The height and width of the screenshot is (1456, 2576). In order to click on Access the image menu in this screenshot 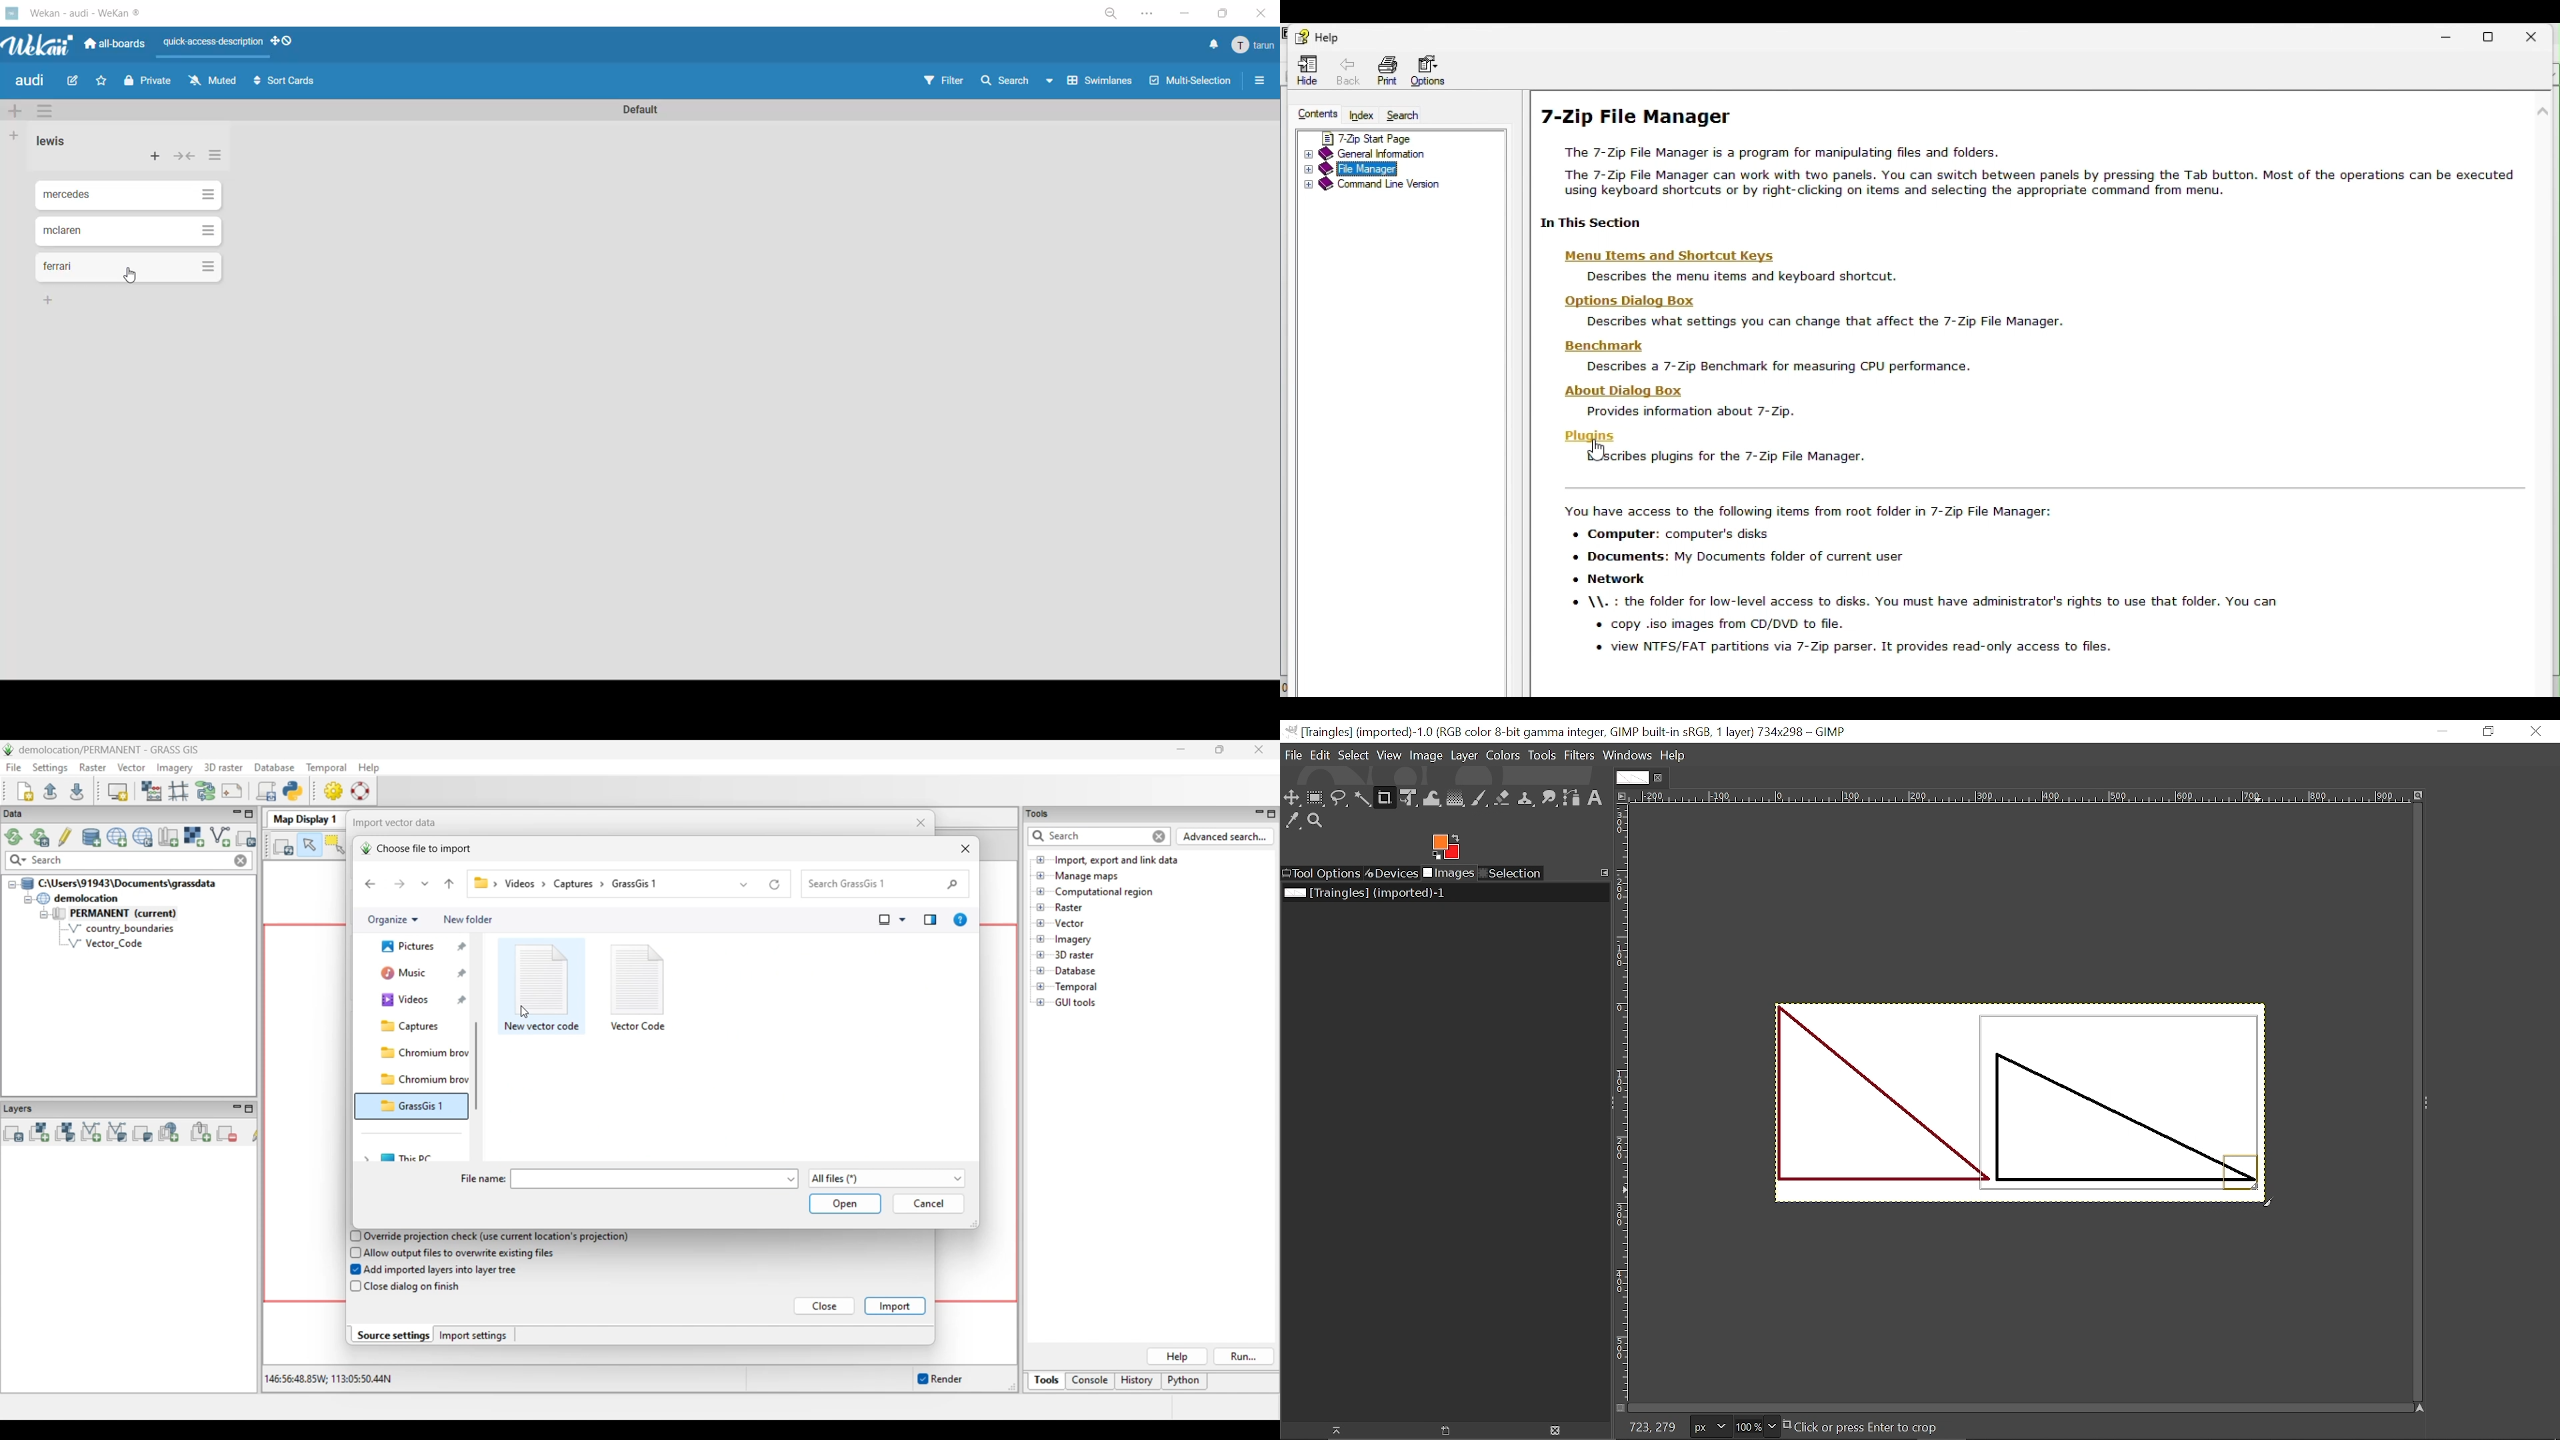, I will do `click(1623, 797)`.